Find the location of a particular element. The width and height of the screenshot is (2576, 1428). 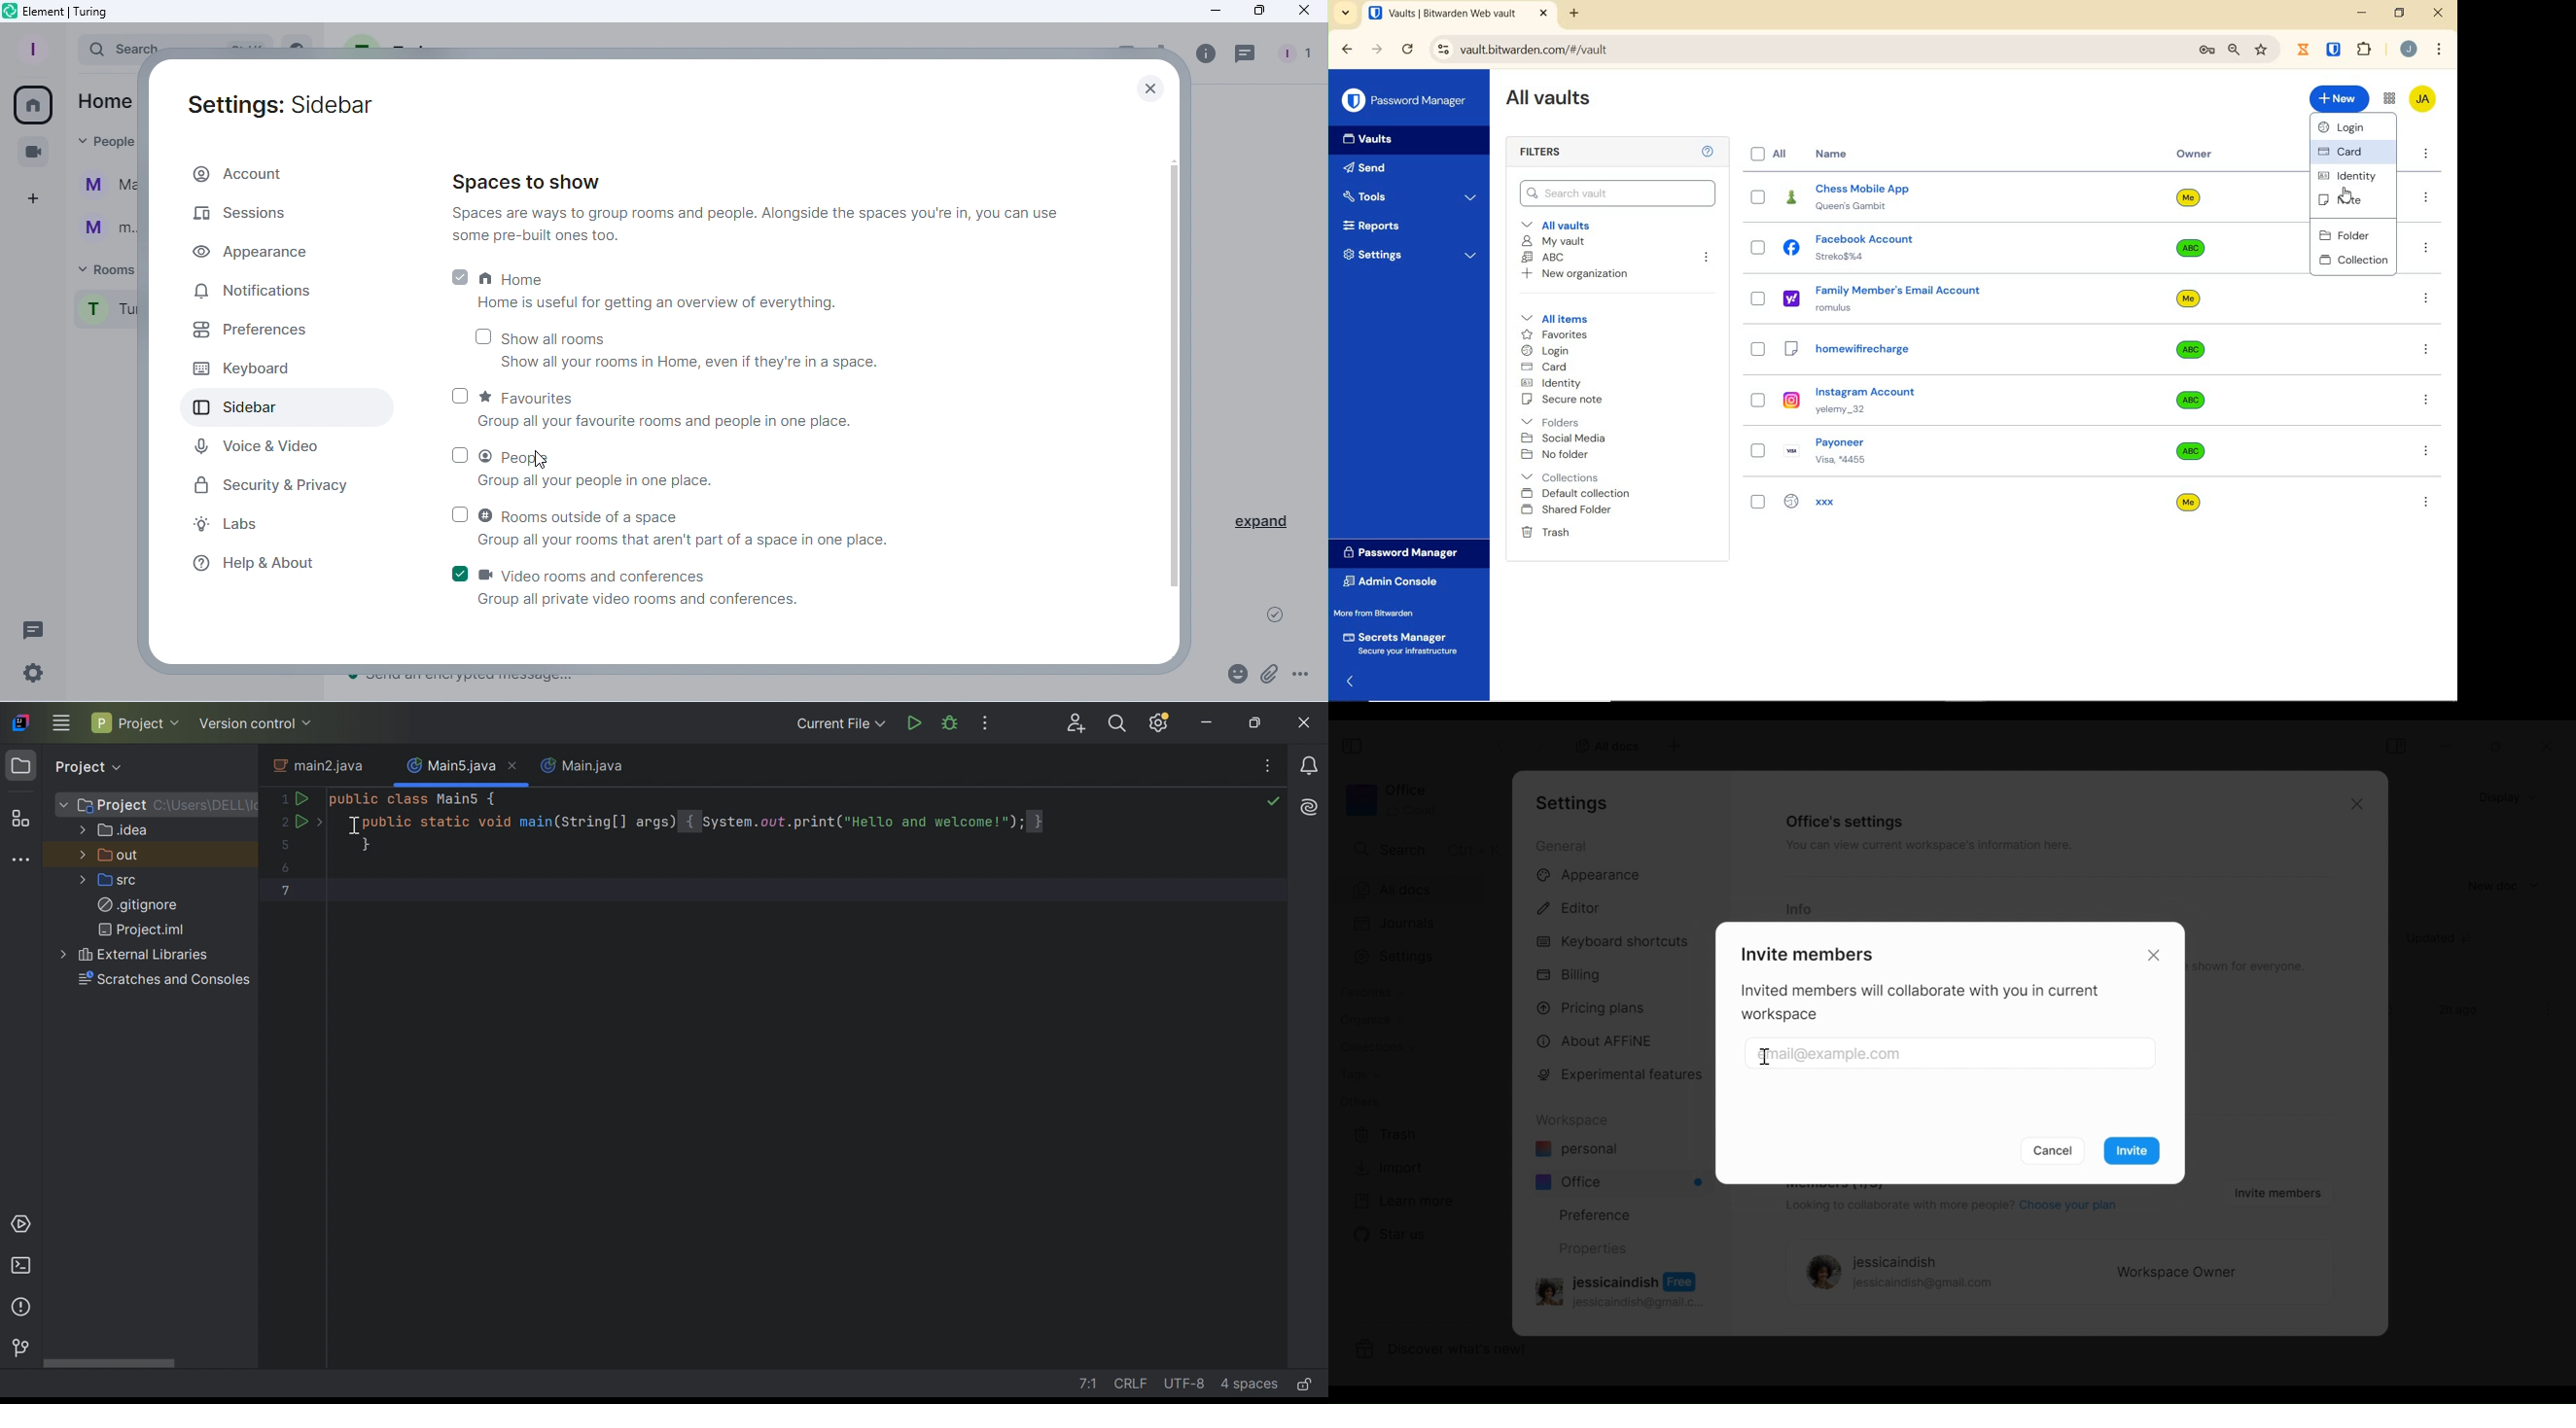

Expand is located at coordinates (1259, 521).